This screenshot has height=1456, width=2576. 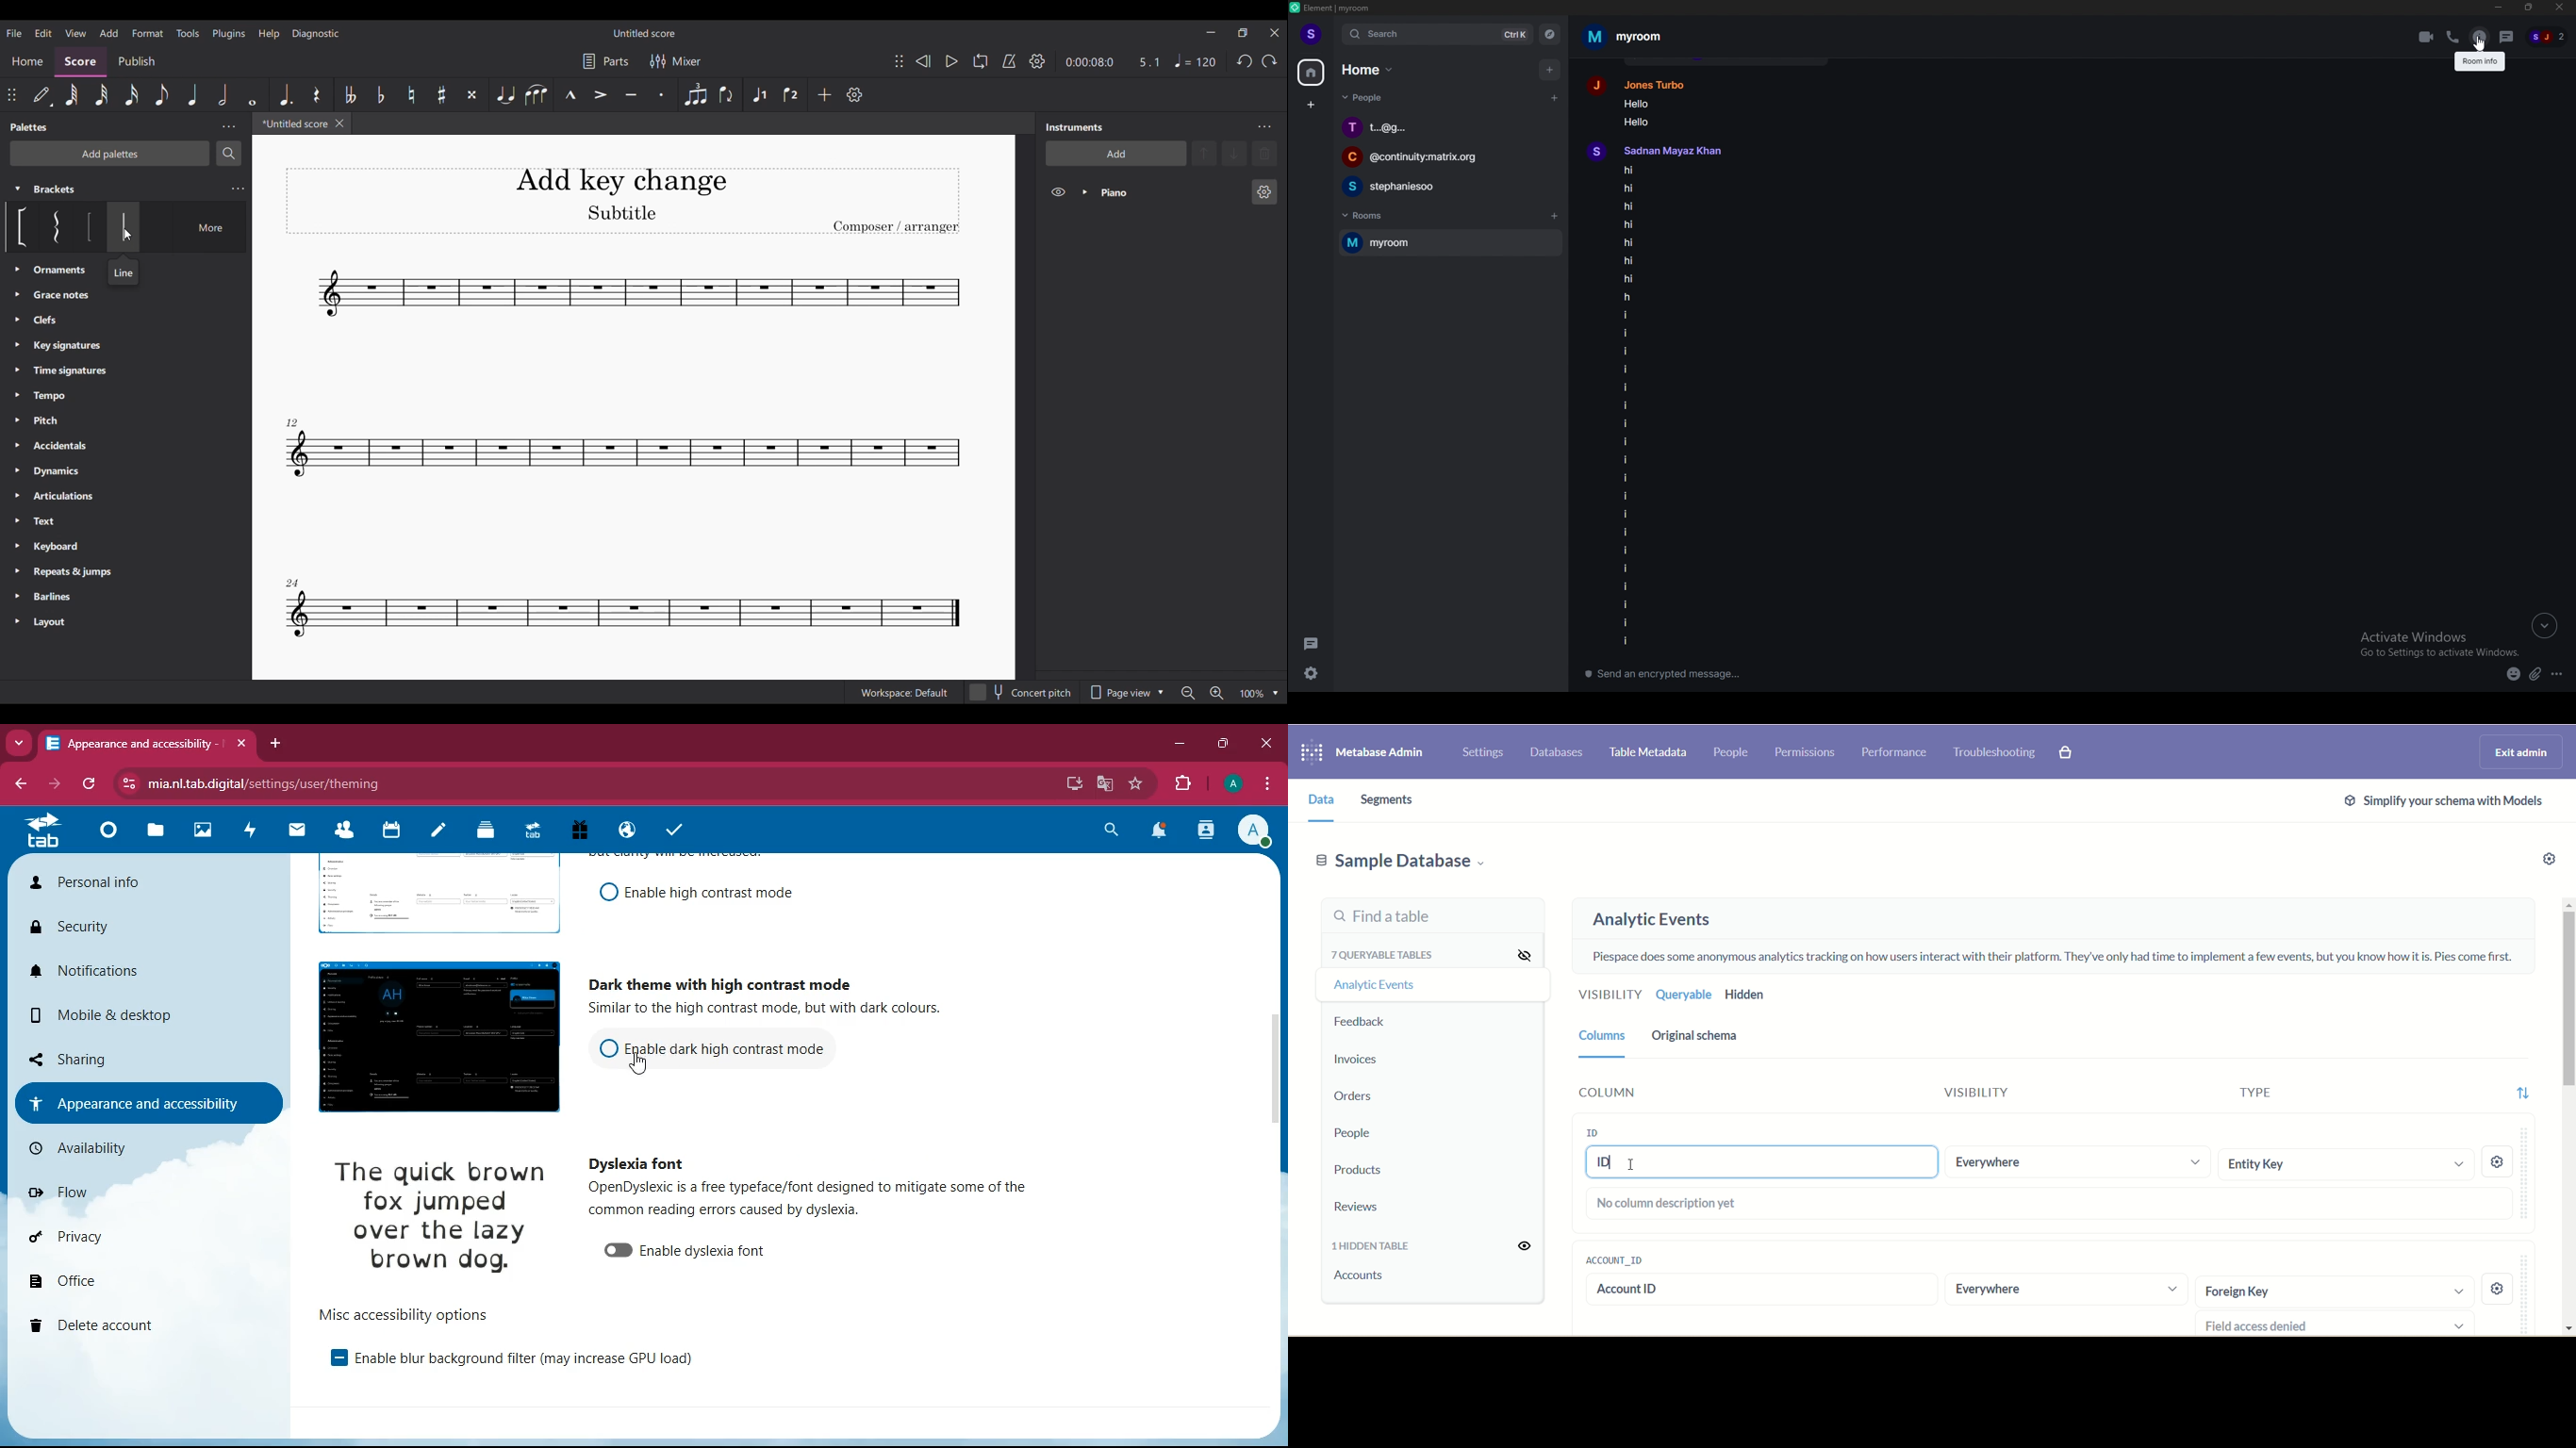 What do you see at coordinates (1009, 61) in the screenshot?
I see `Metronome` at bounding box center [1009, 61].